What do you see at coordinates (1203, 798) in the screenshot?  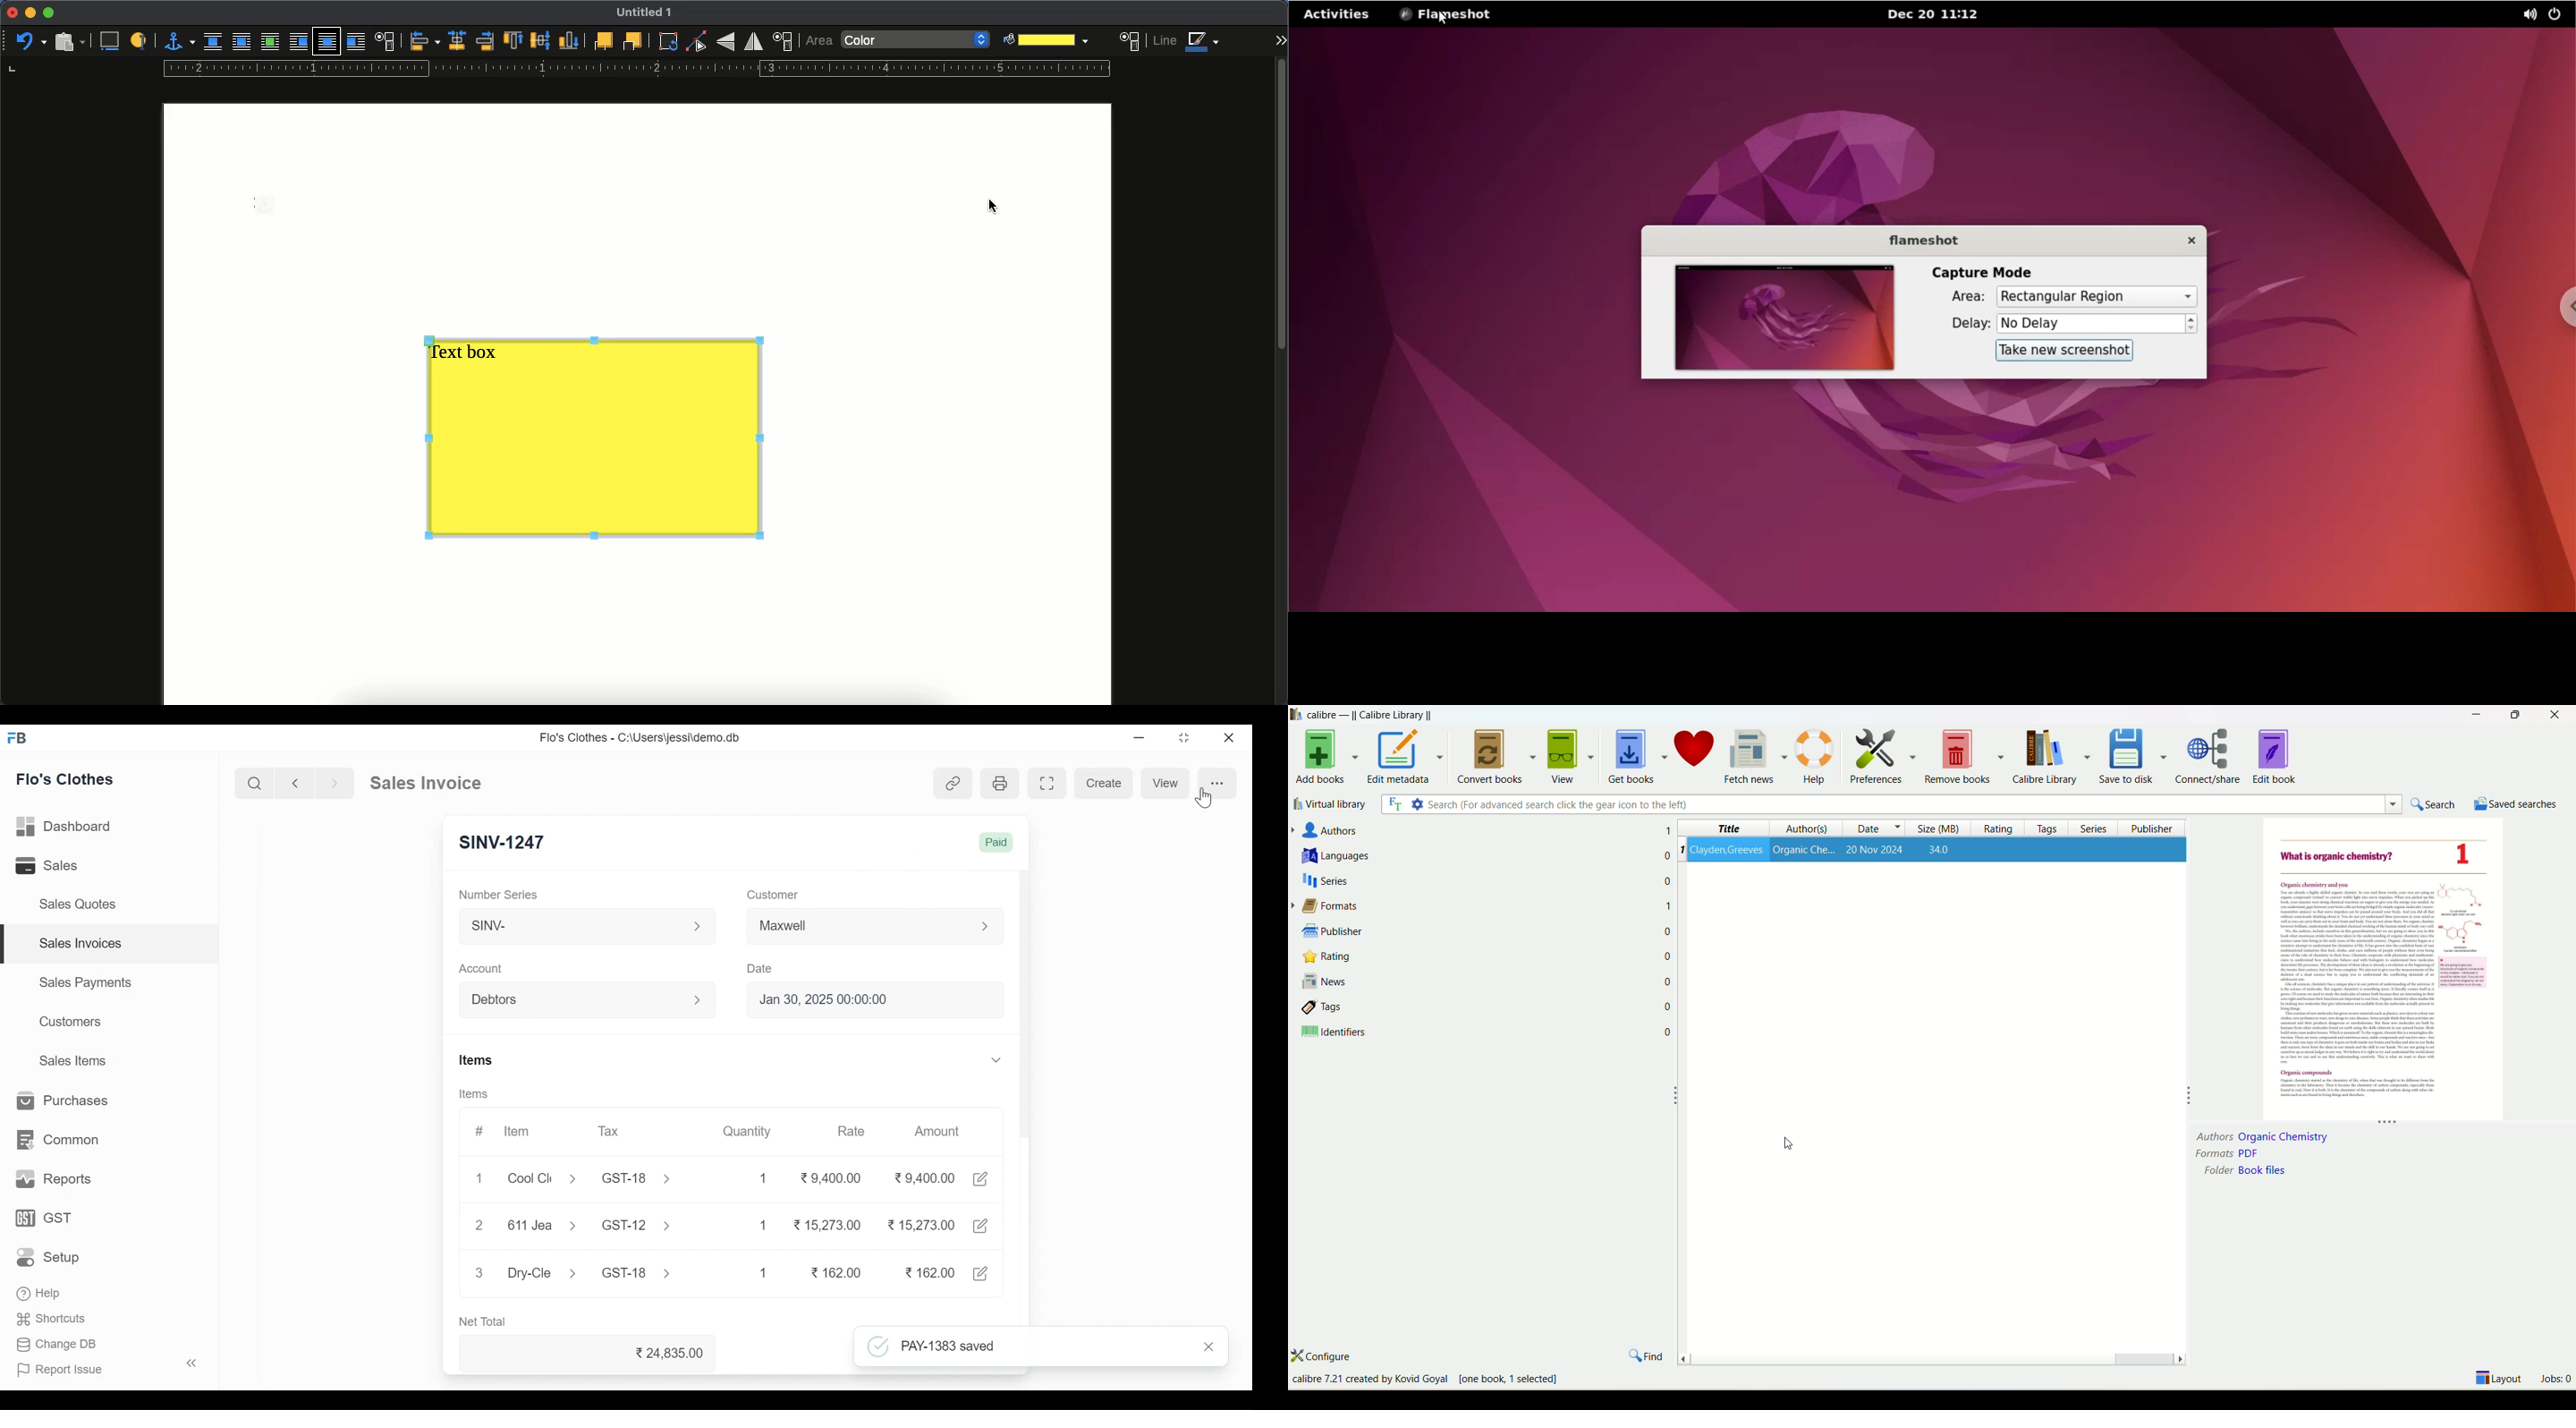 I see `Cursor` at bounding box center [1203, 798].